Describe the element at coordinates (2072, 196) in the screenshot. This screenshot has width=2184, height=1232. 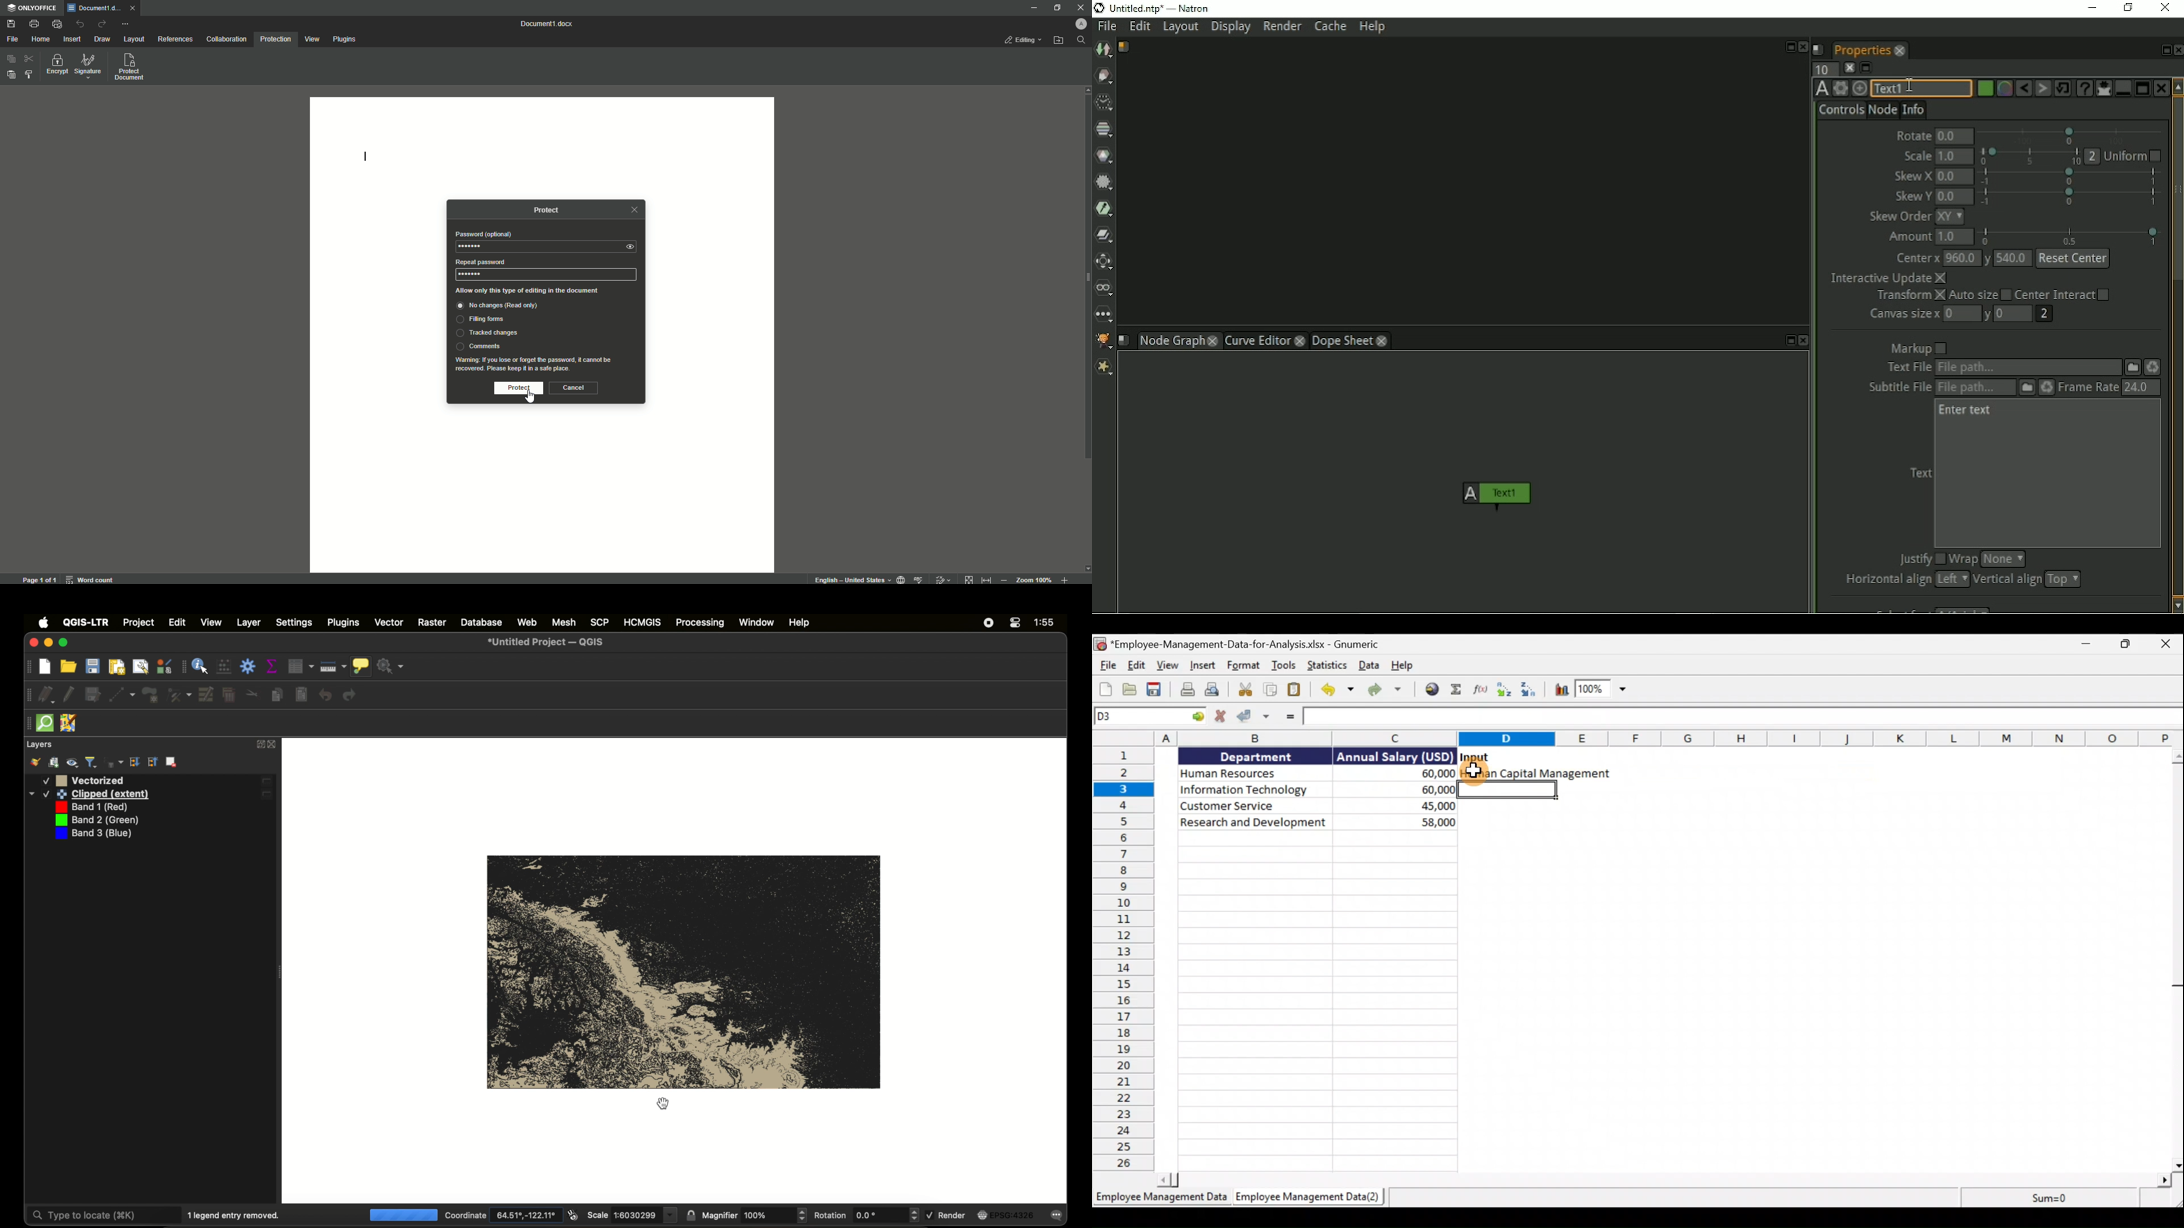
I see `selection bar` at that location.